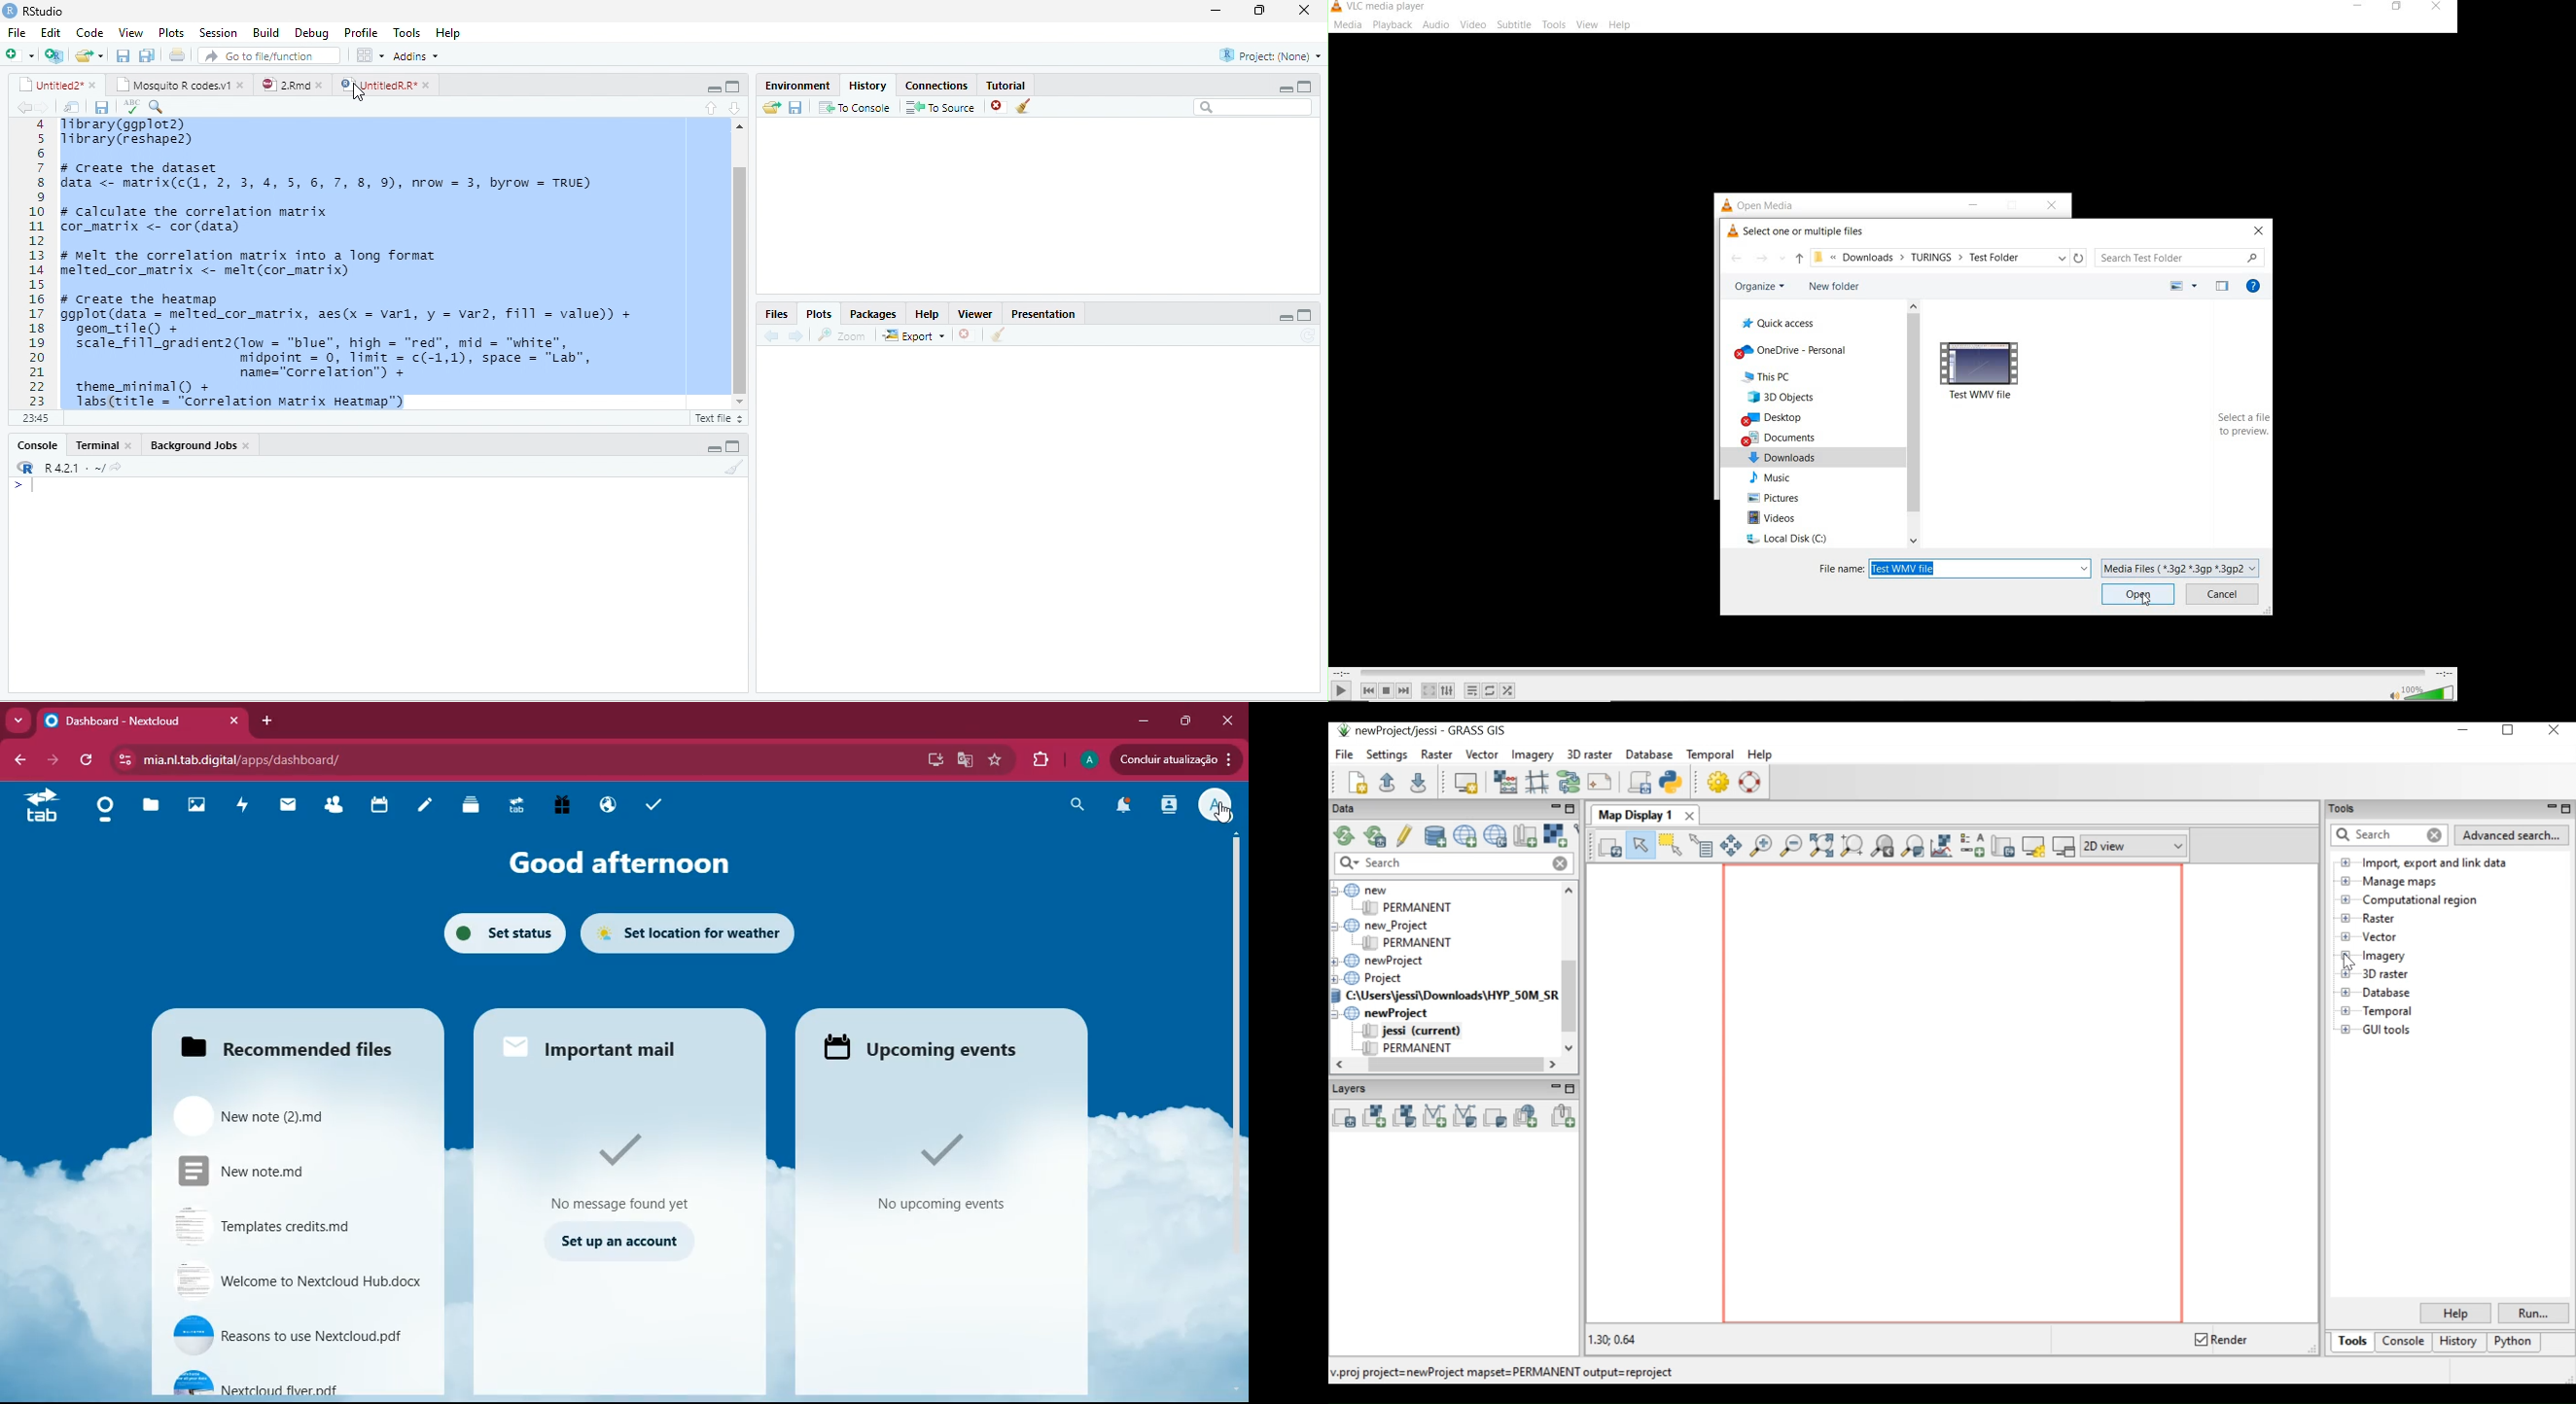  Describe the element at coordinates (563, 806) in the screenshot. I see `gift` at that location.